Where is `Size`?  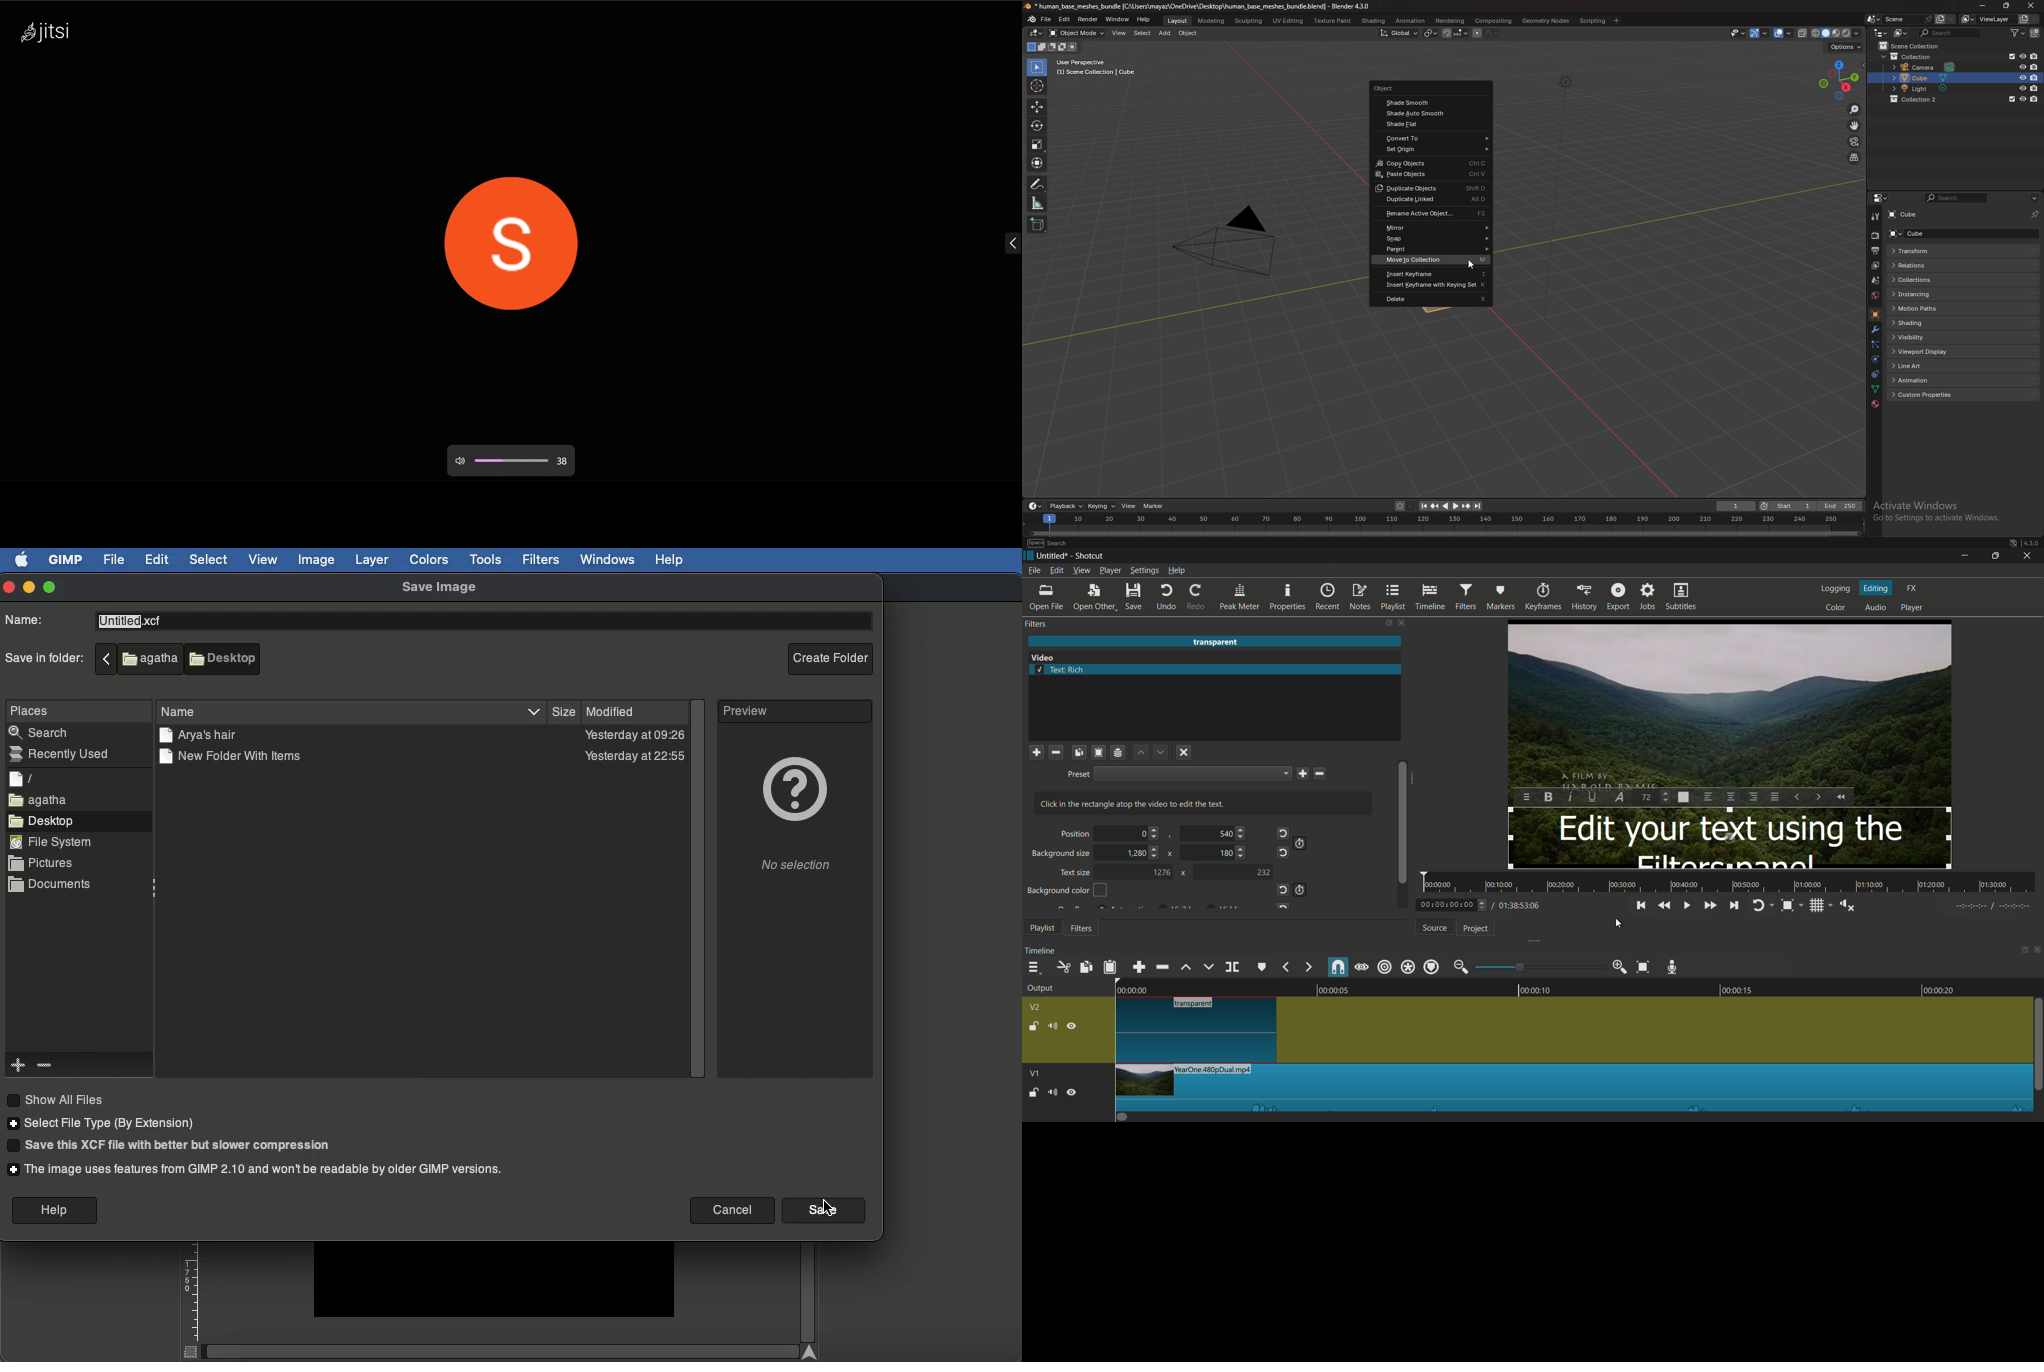
Size is located at coordinates (564, 711).